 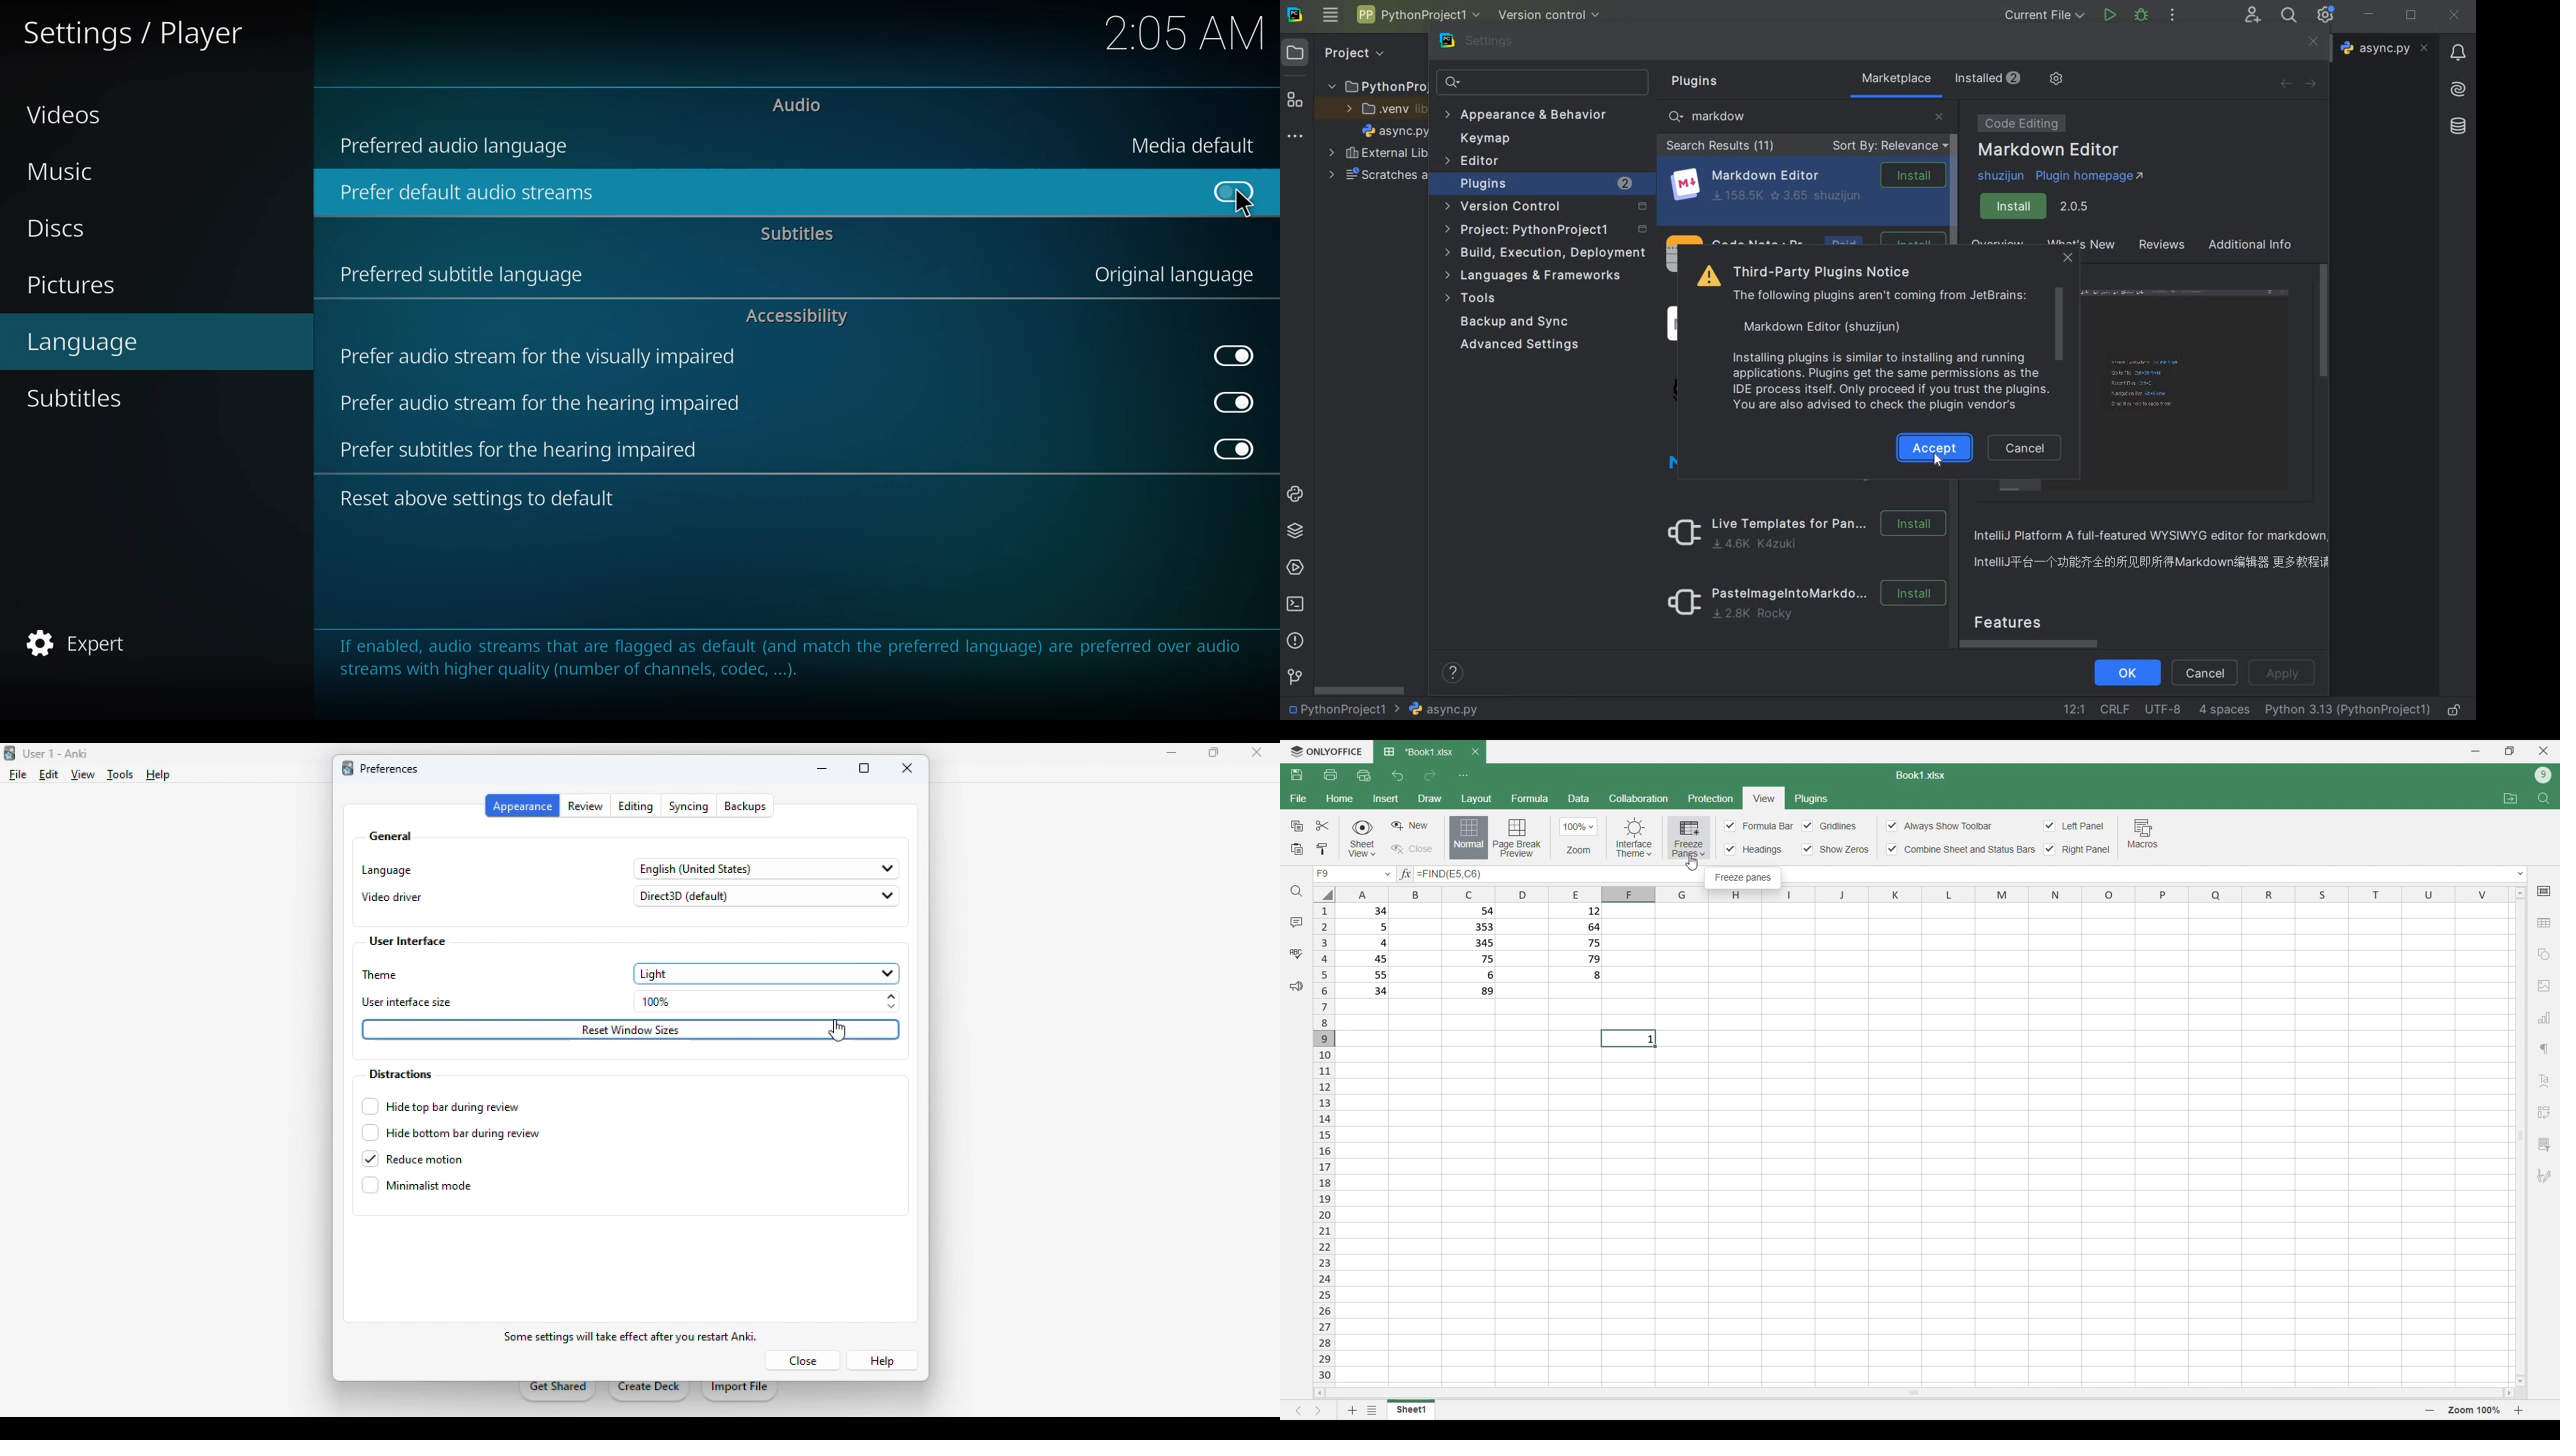 What do you see at coordinates (519, 449) in the screenshot?
I see `prefer subtitles for hearing impaired` at bounding box center [519, 449].